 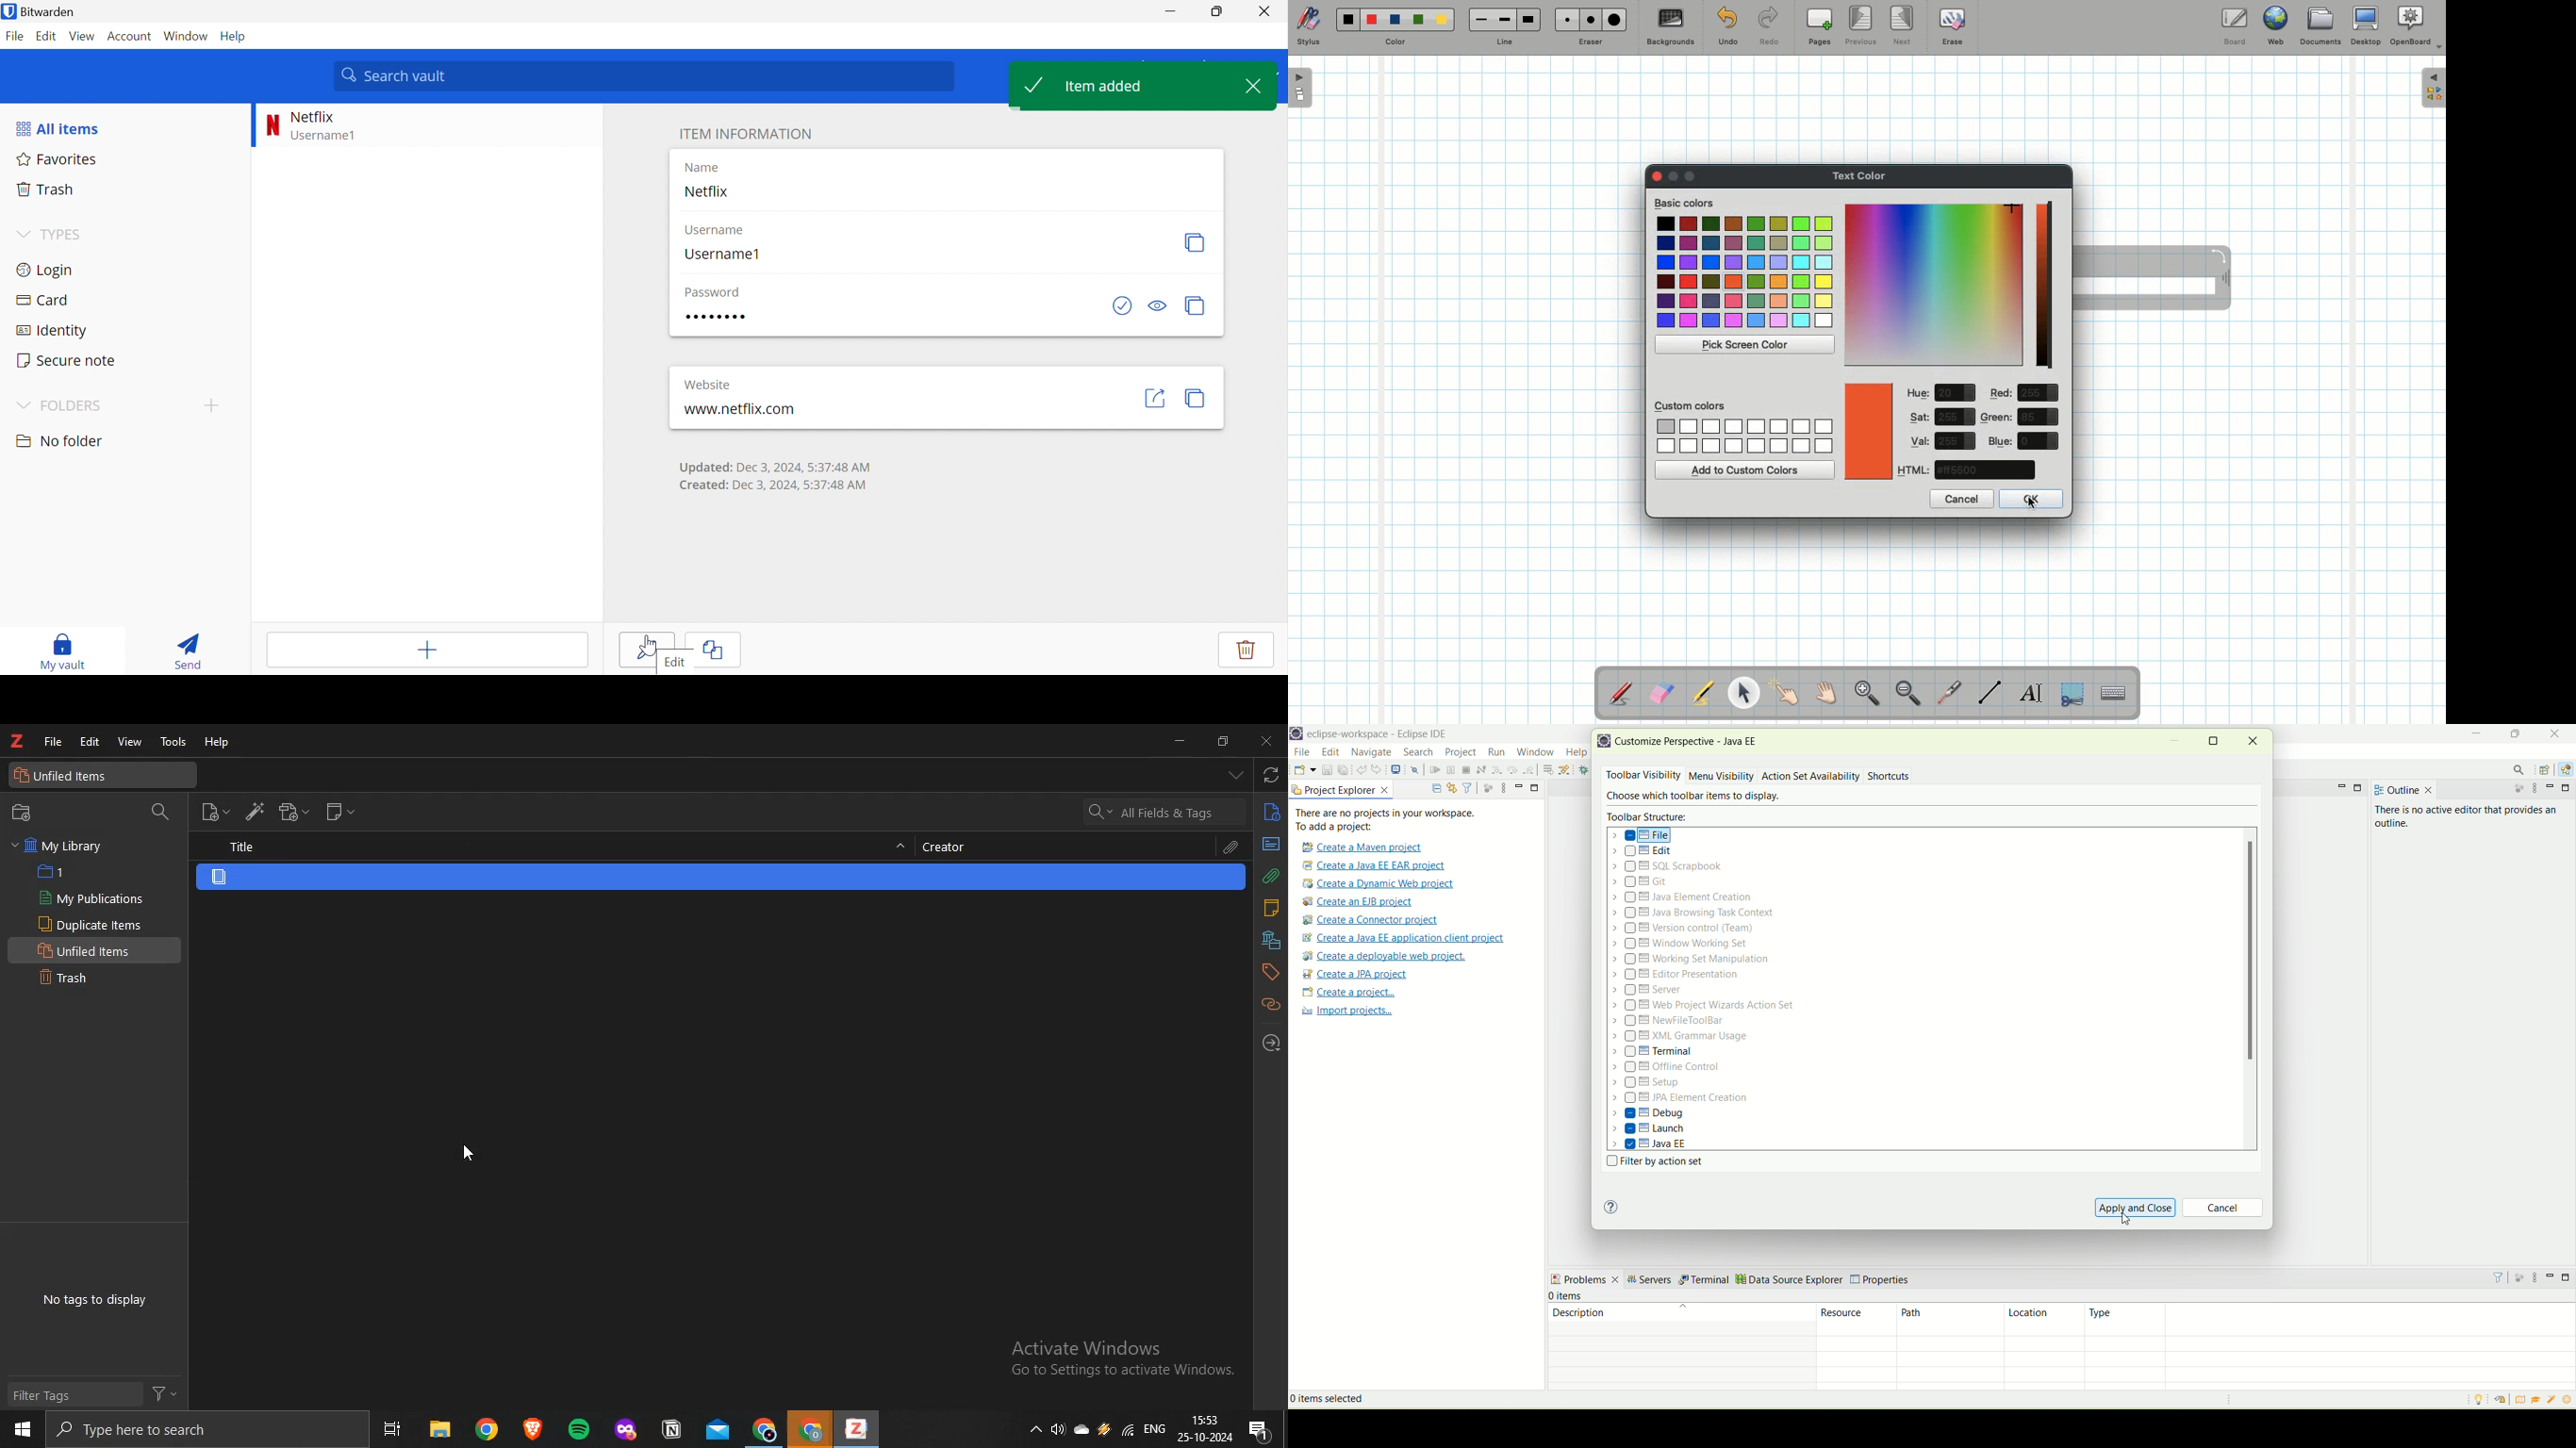 I want to click on create a EJB project, so click(x=1361, y=902).